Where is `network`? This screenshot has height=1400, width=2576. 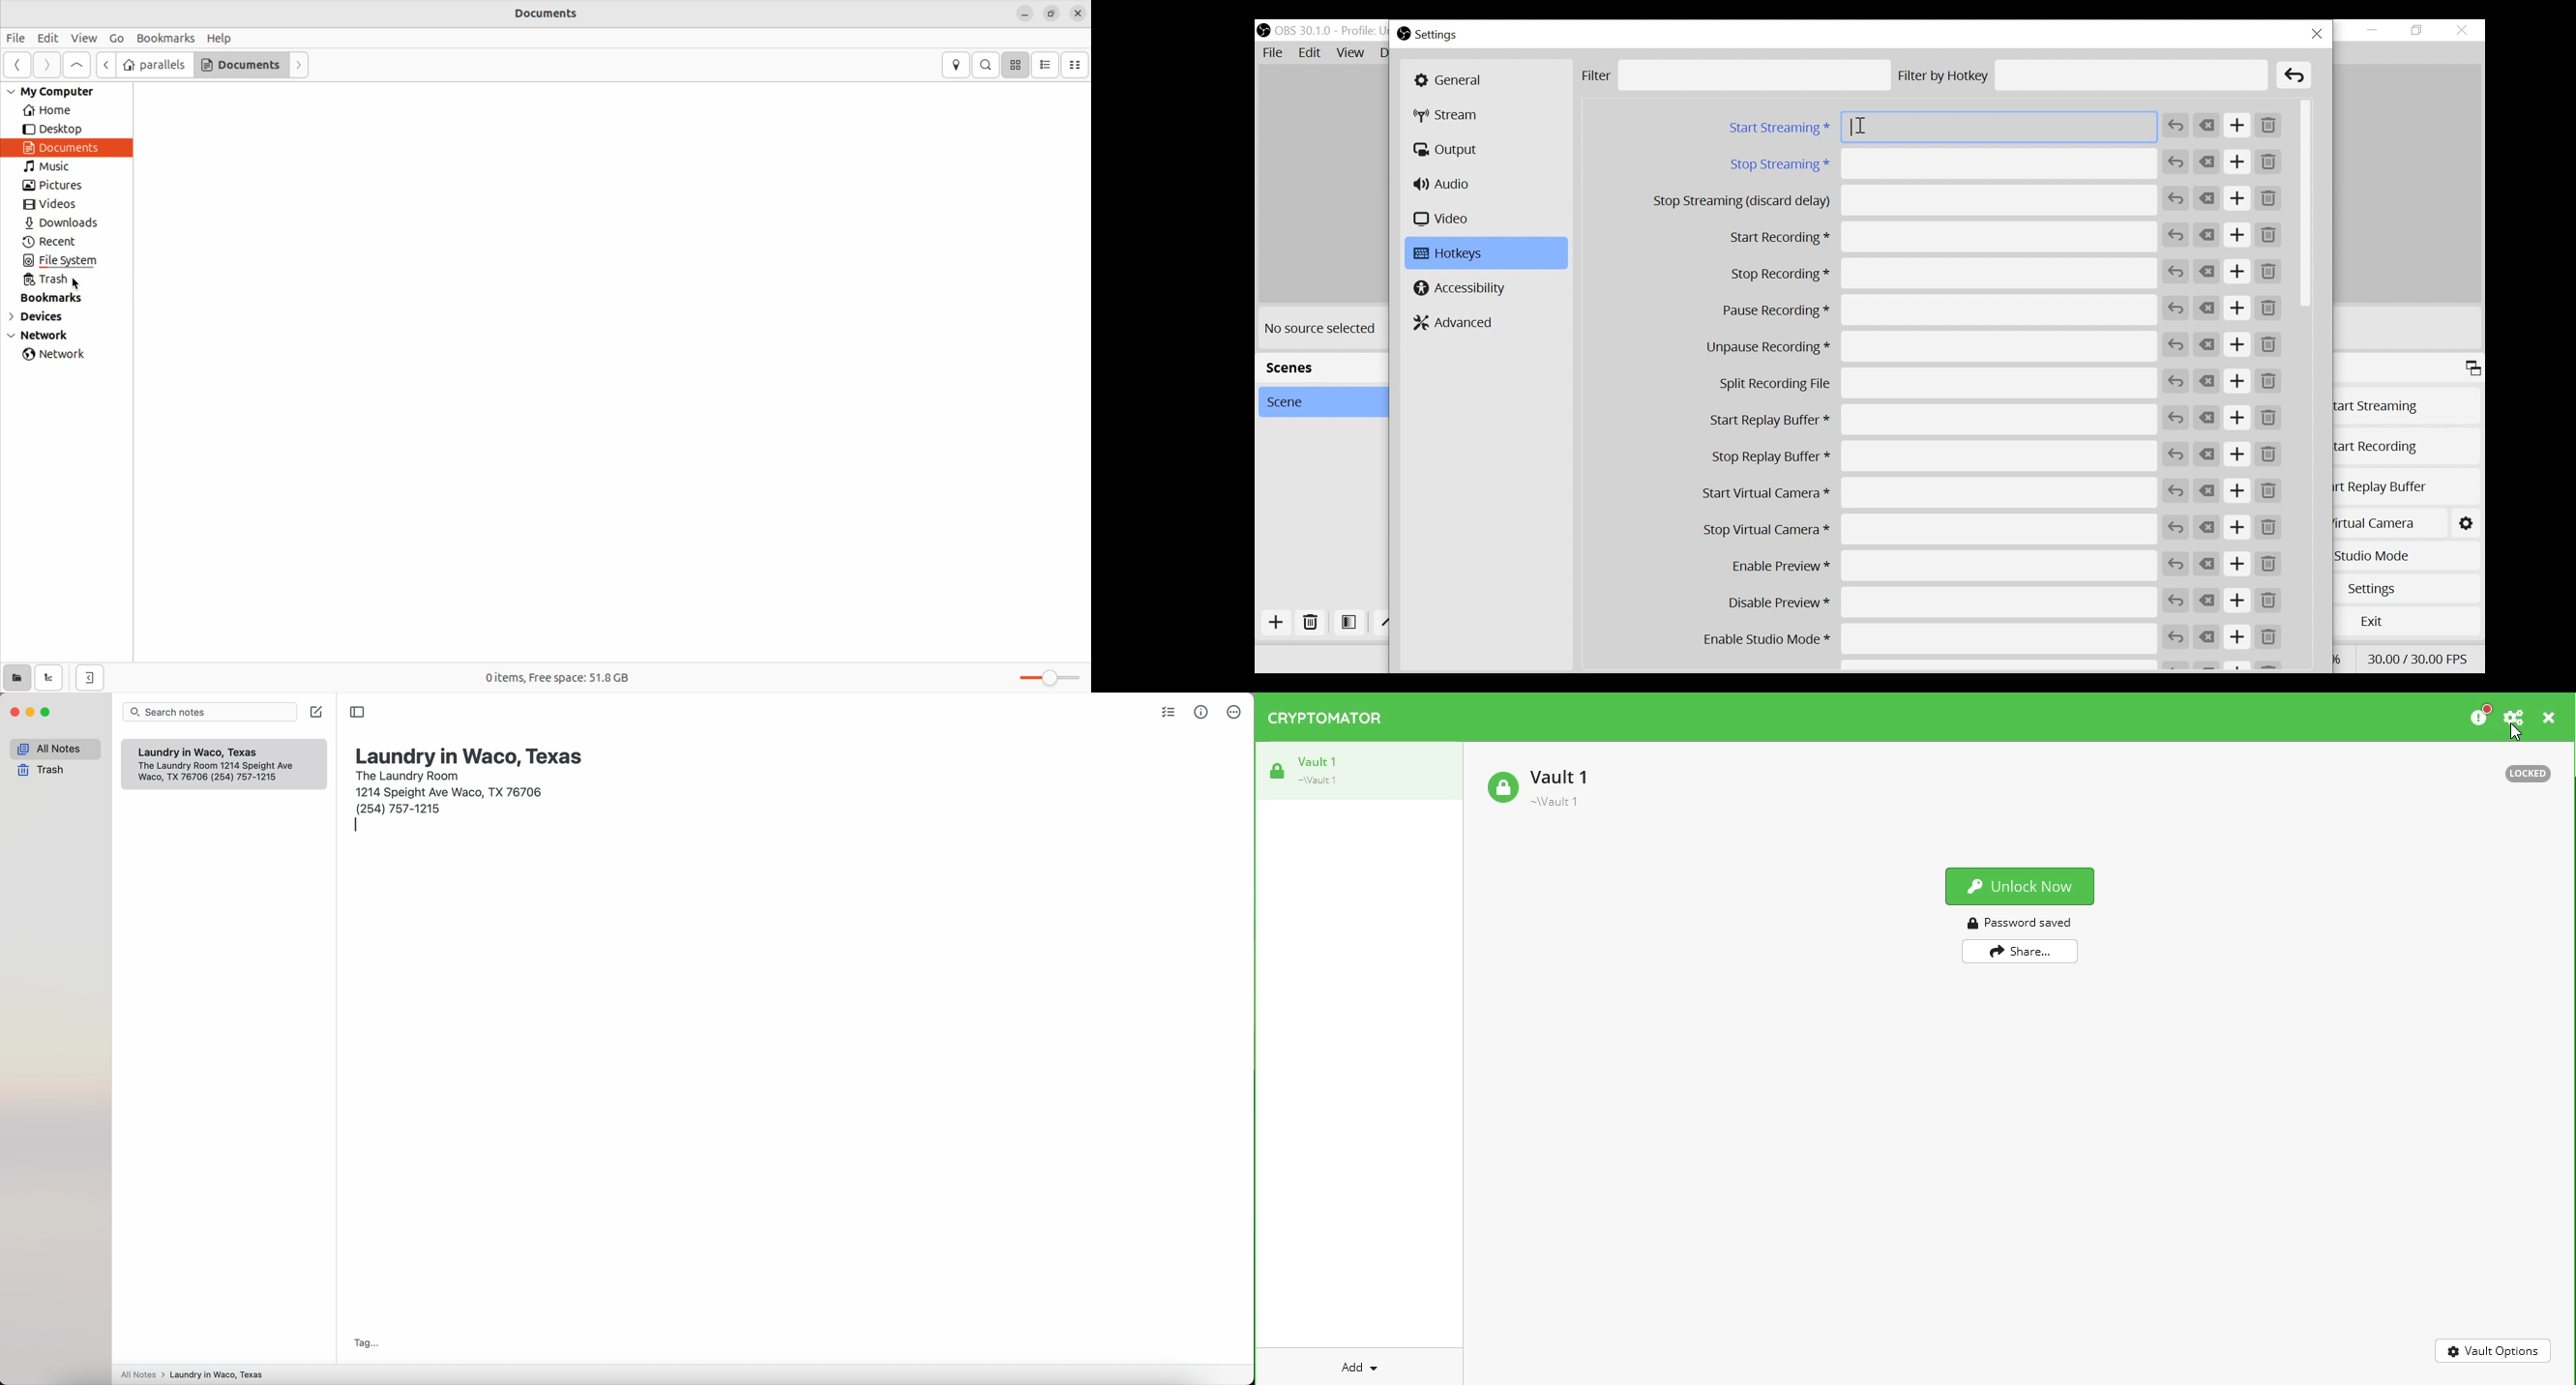 network is located at coordinates (59, 355).